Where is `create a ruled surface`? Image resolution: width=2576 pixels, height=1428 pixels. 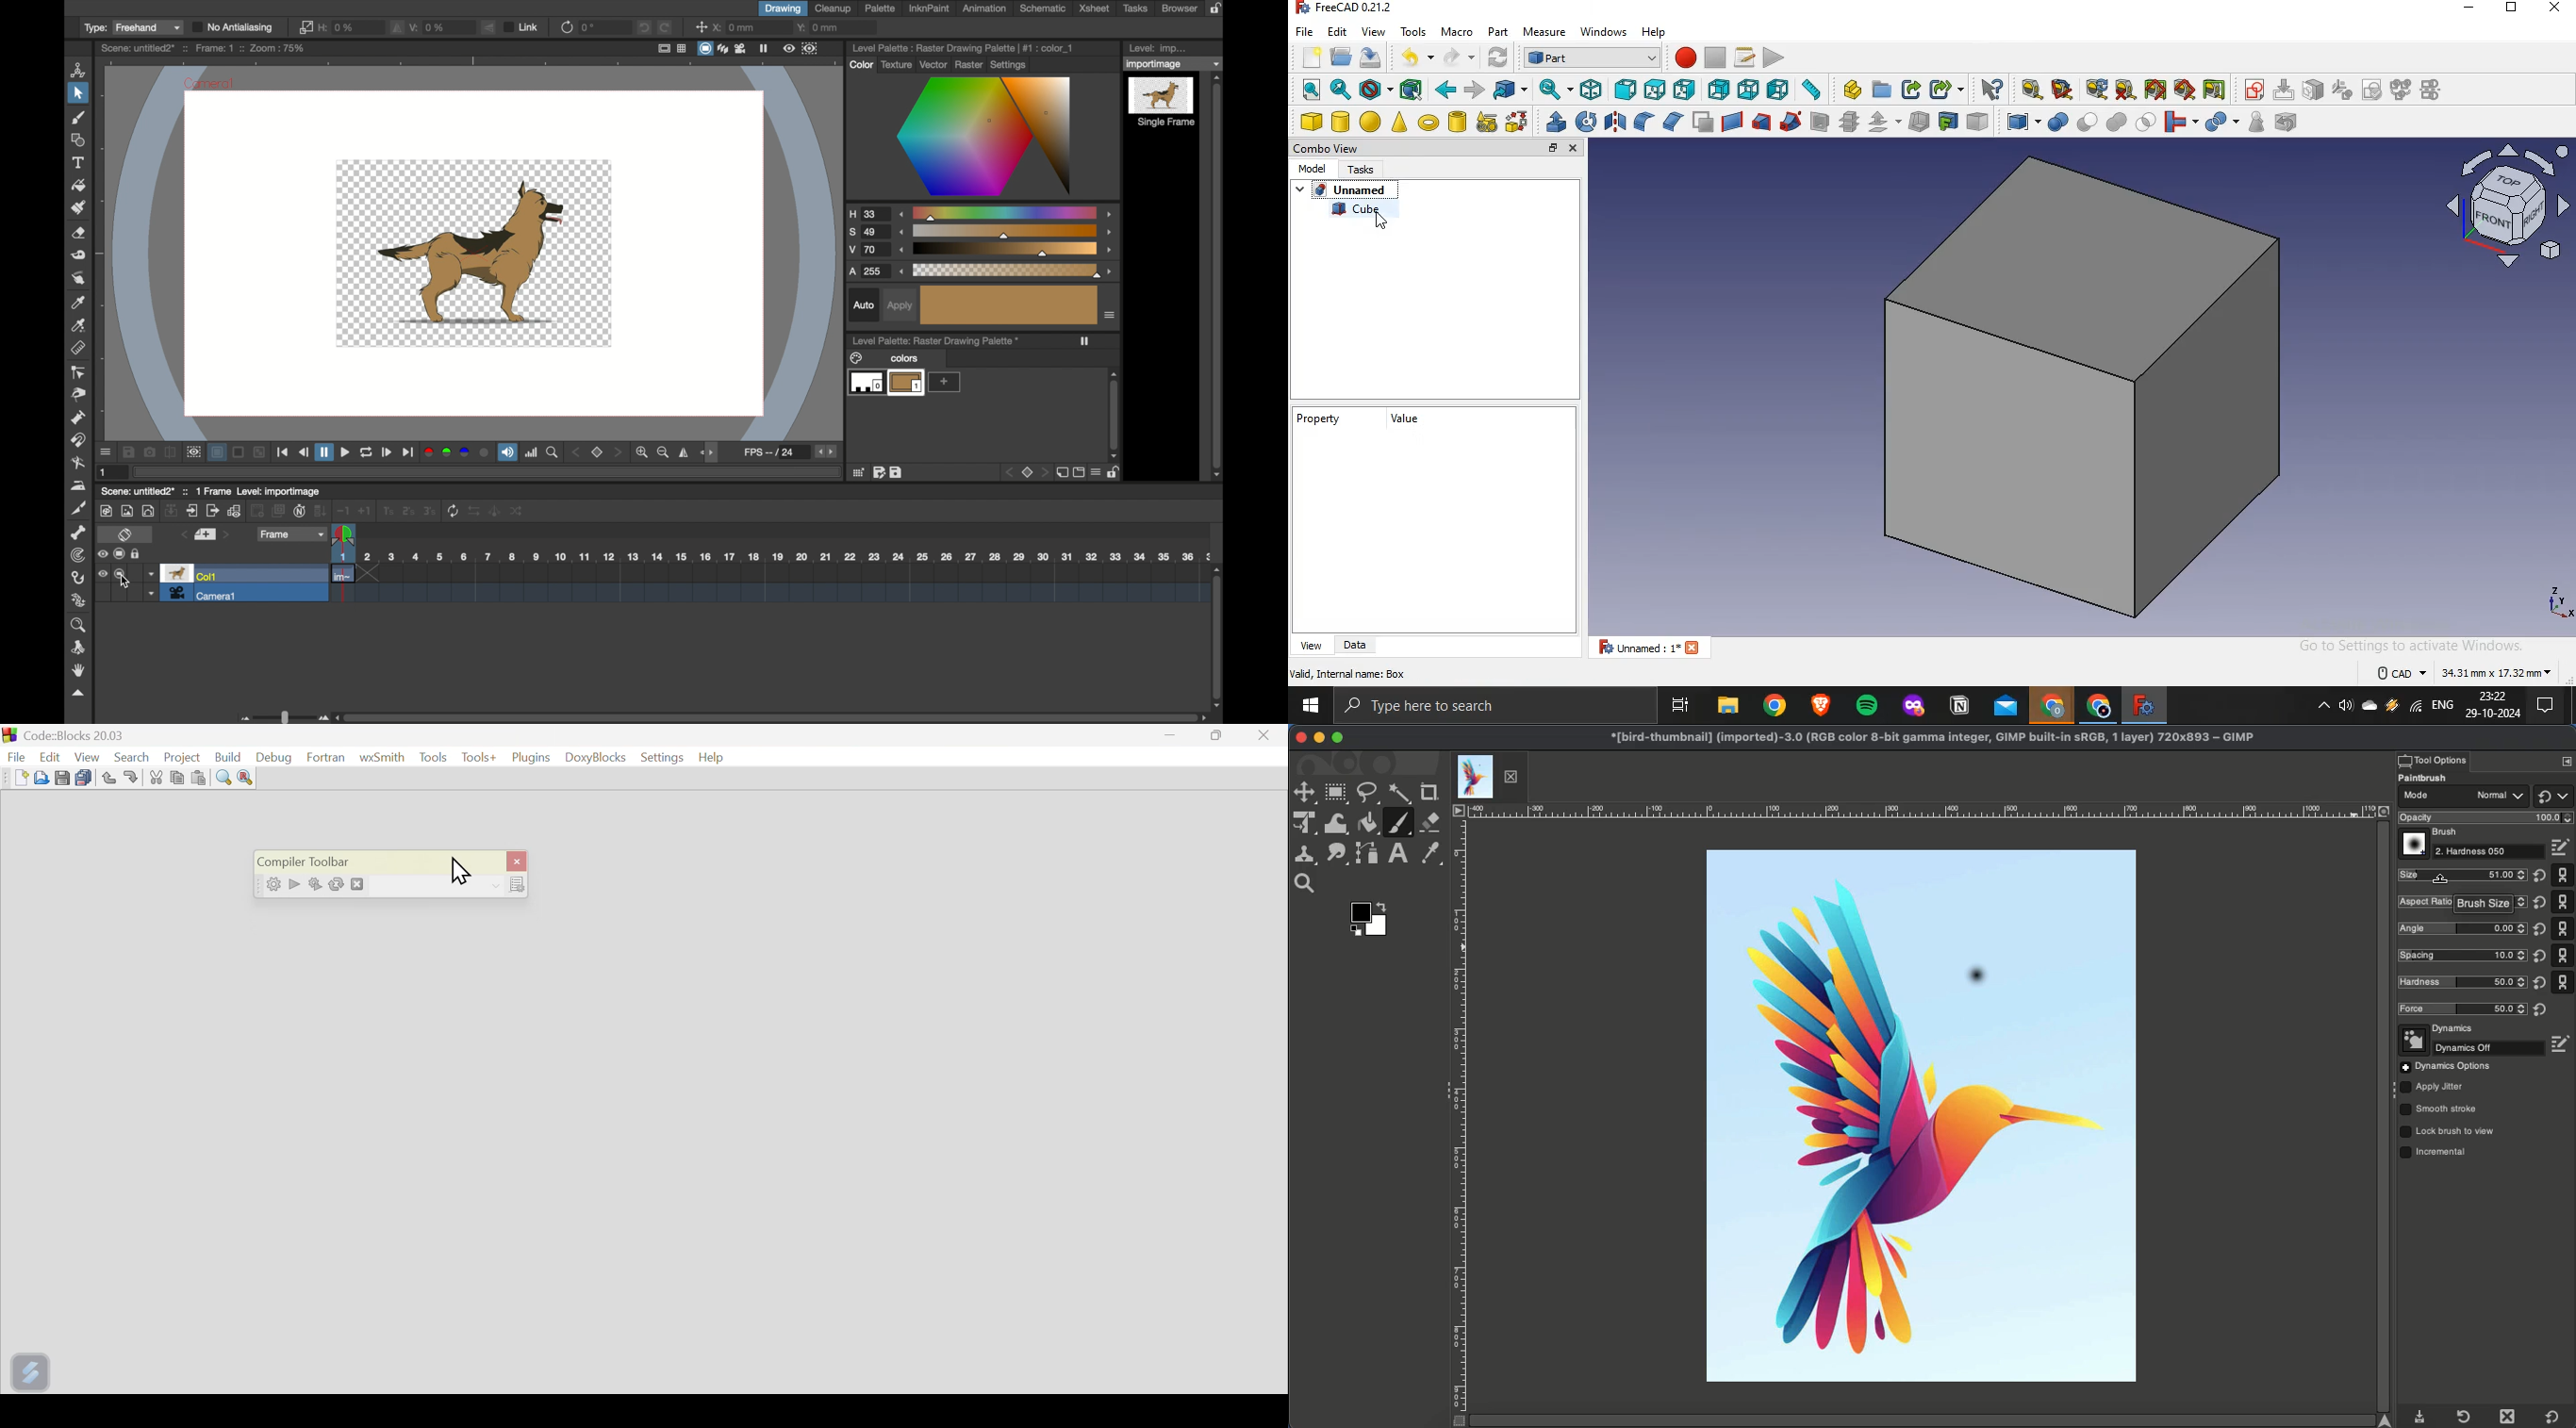
create a ruled surface is located at coordinates (1732, 121).